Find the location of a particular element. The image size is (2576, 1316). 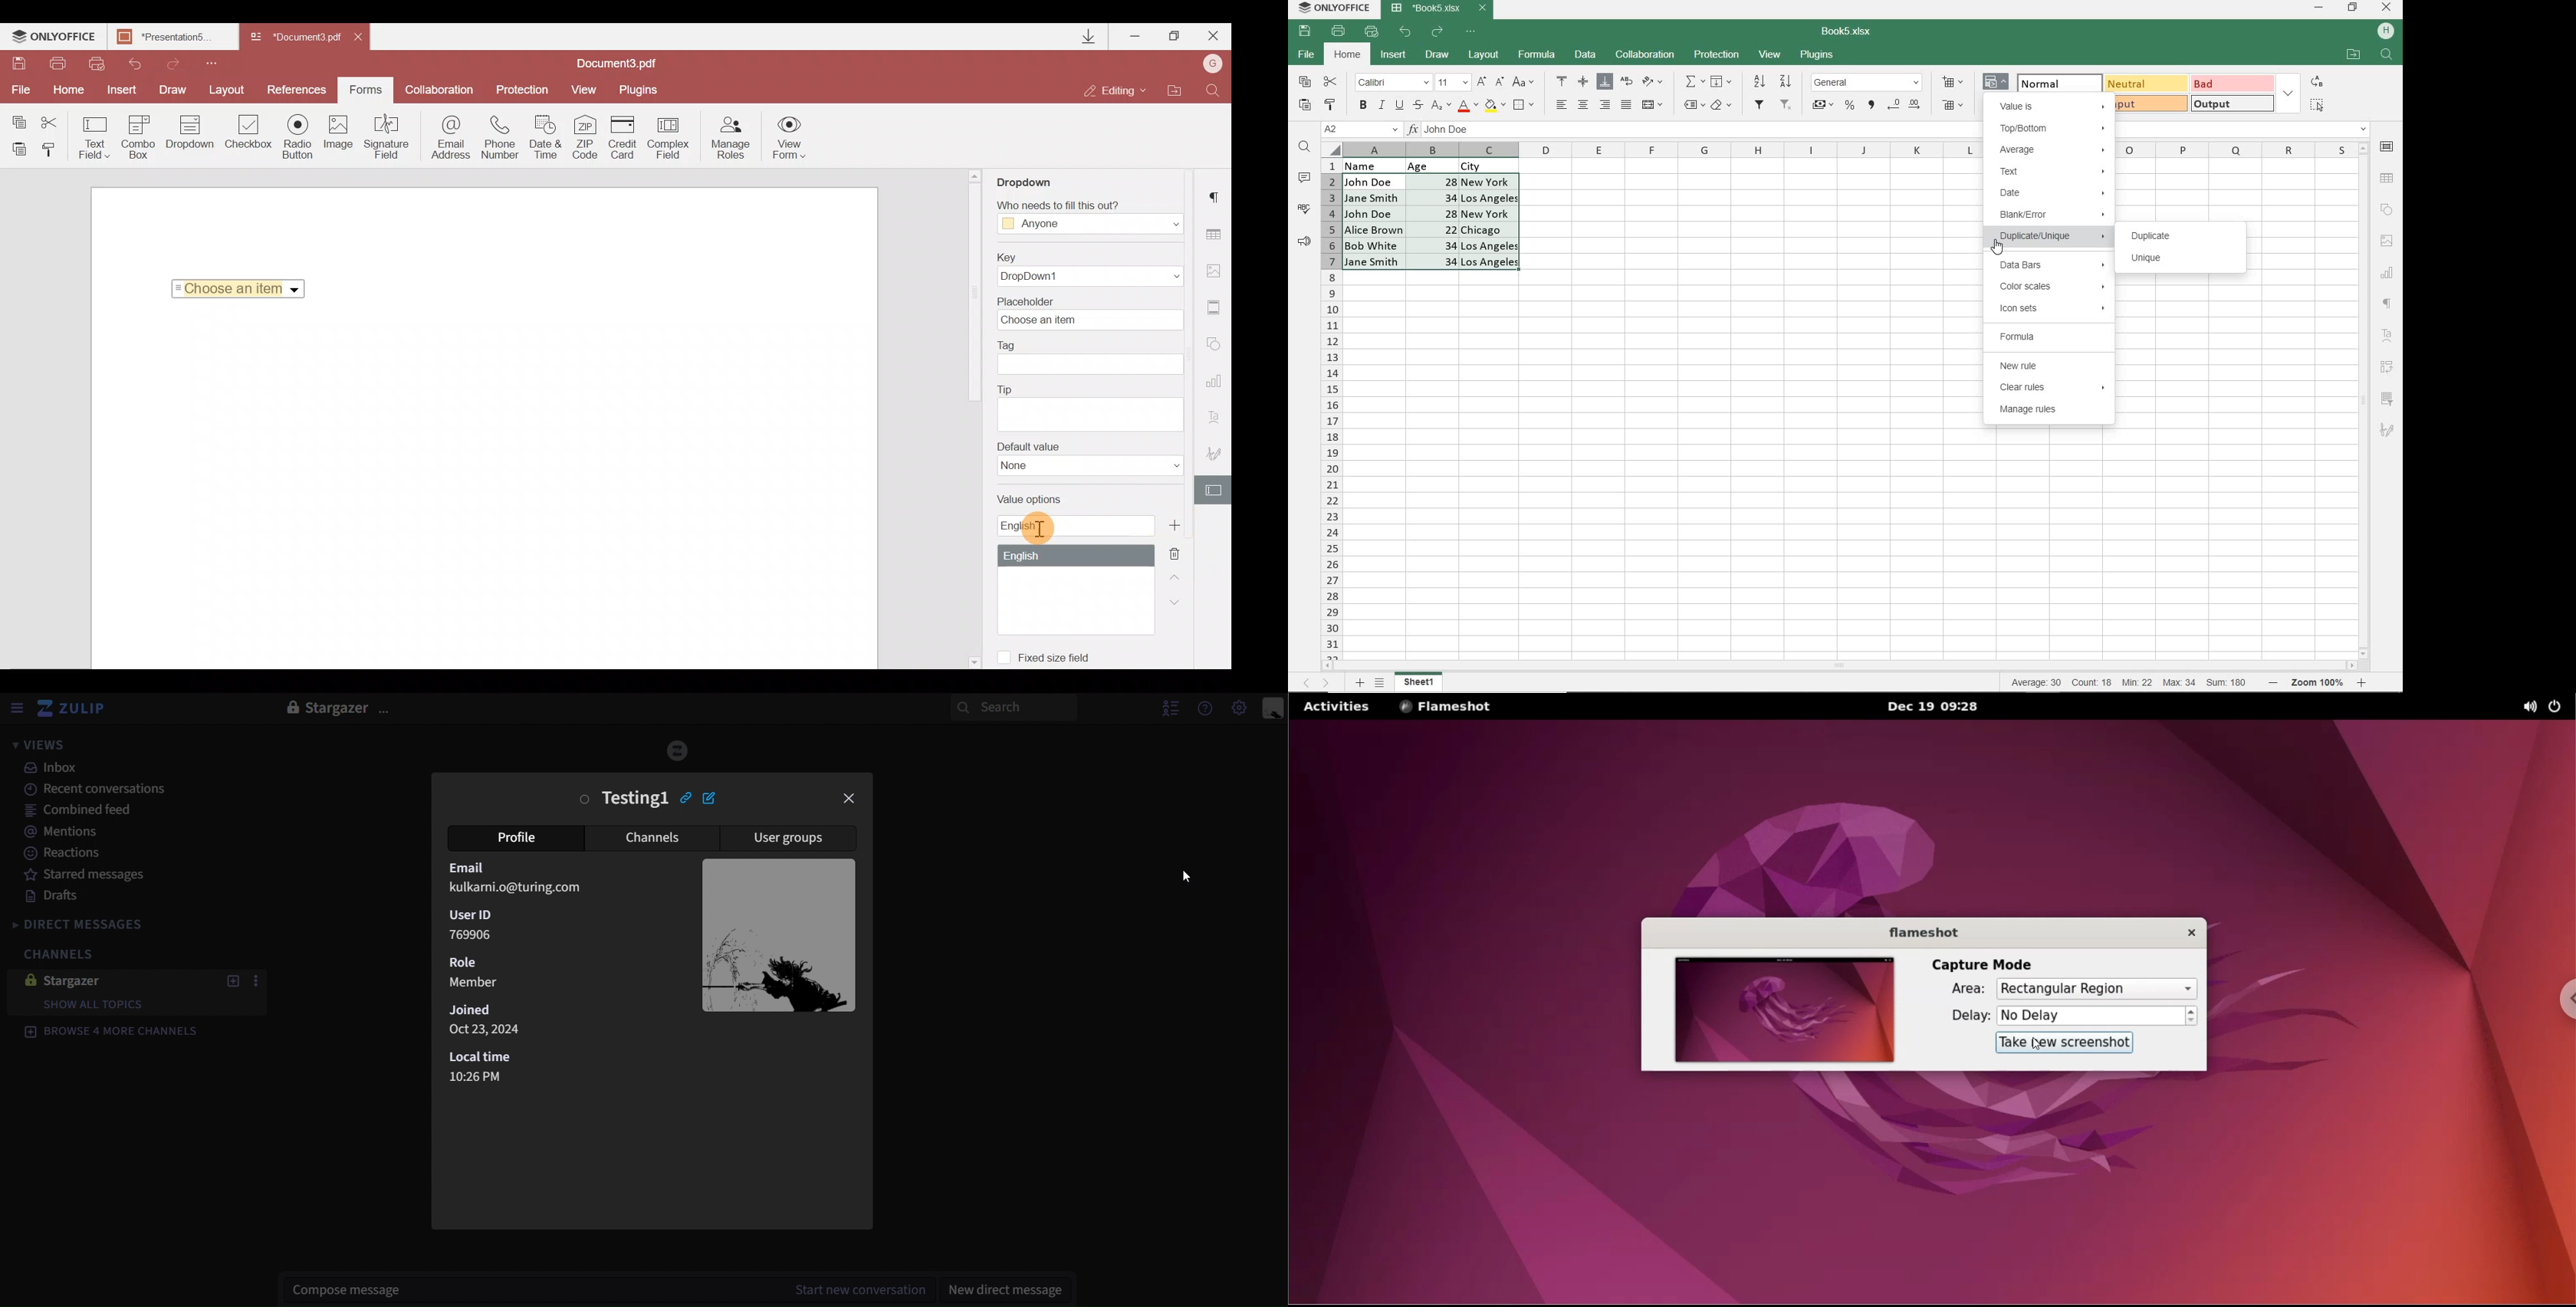

INSERT CELLS is located at coordinates (1956, 81).